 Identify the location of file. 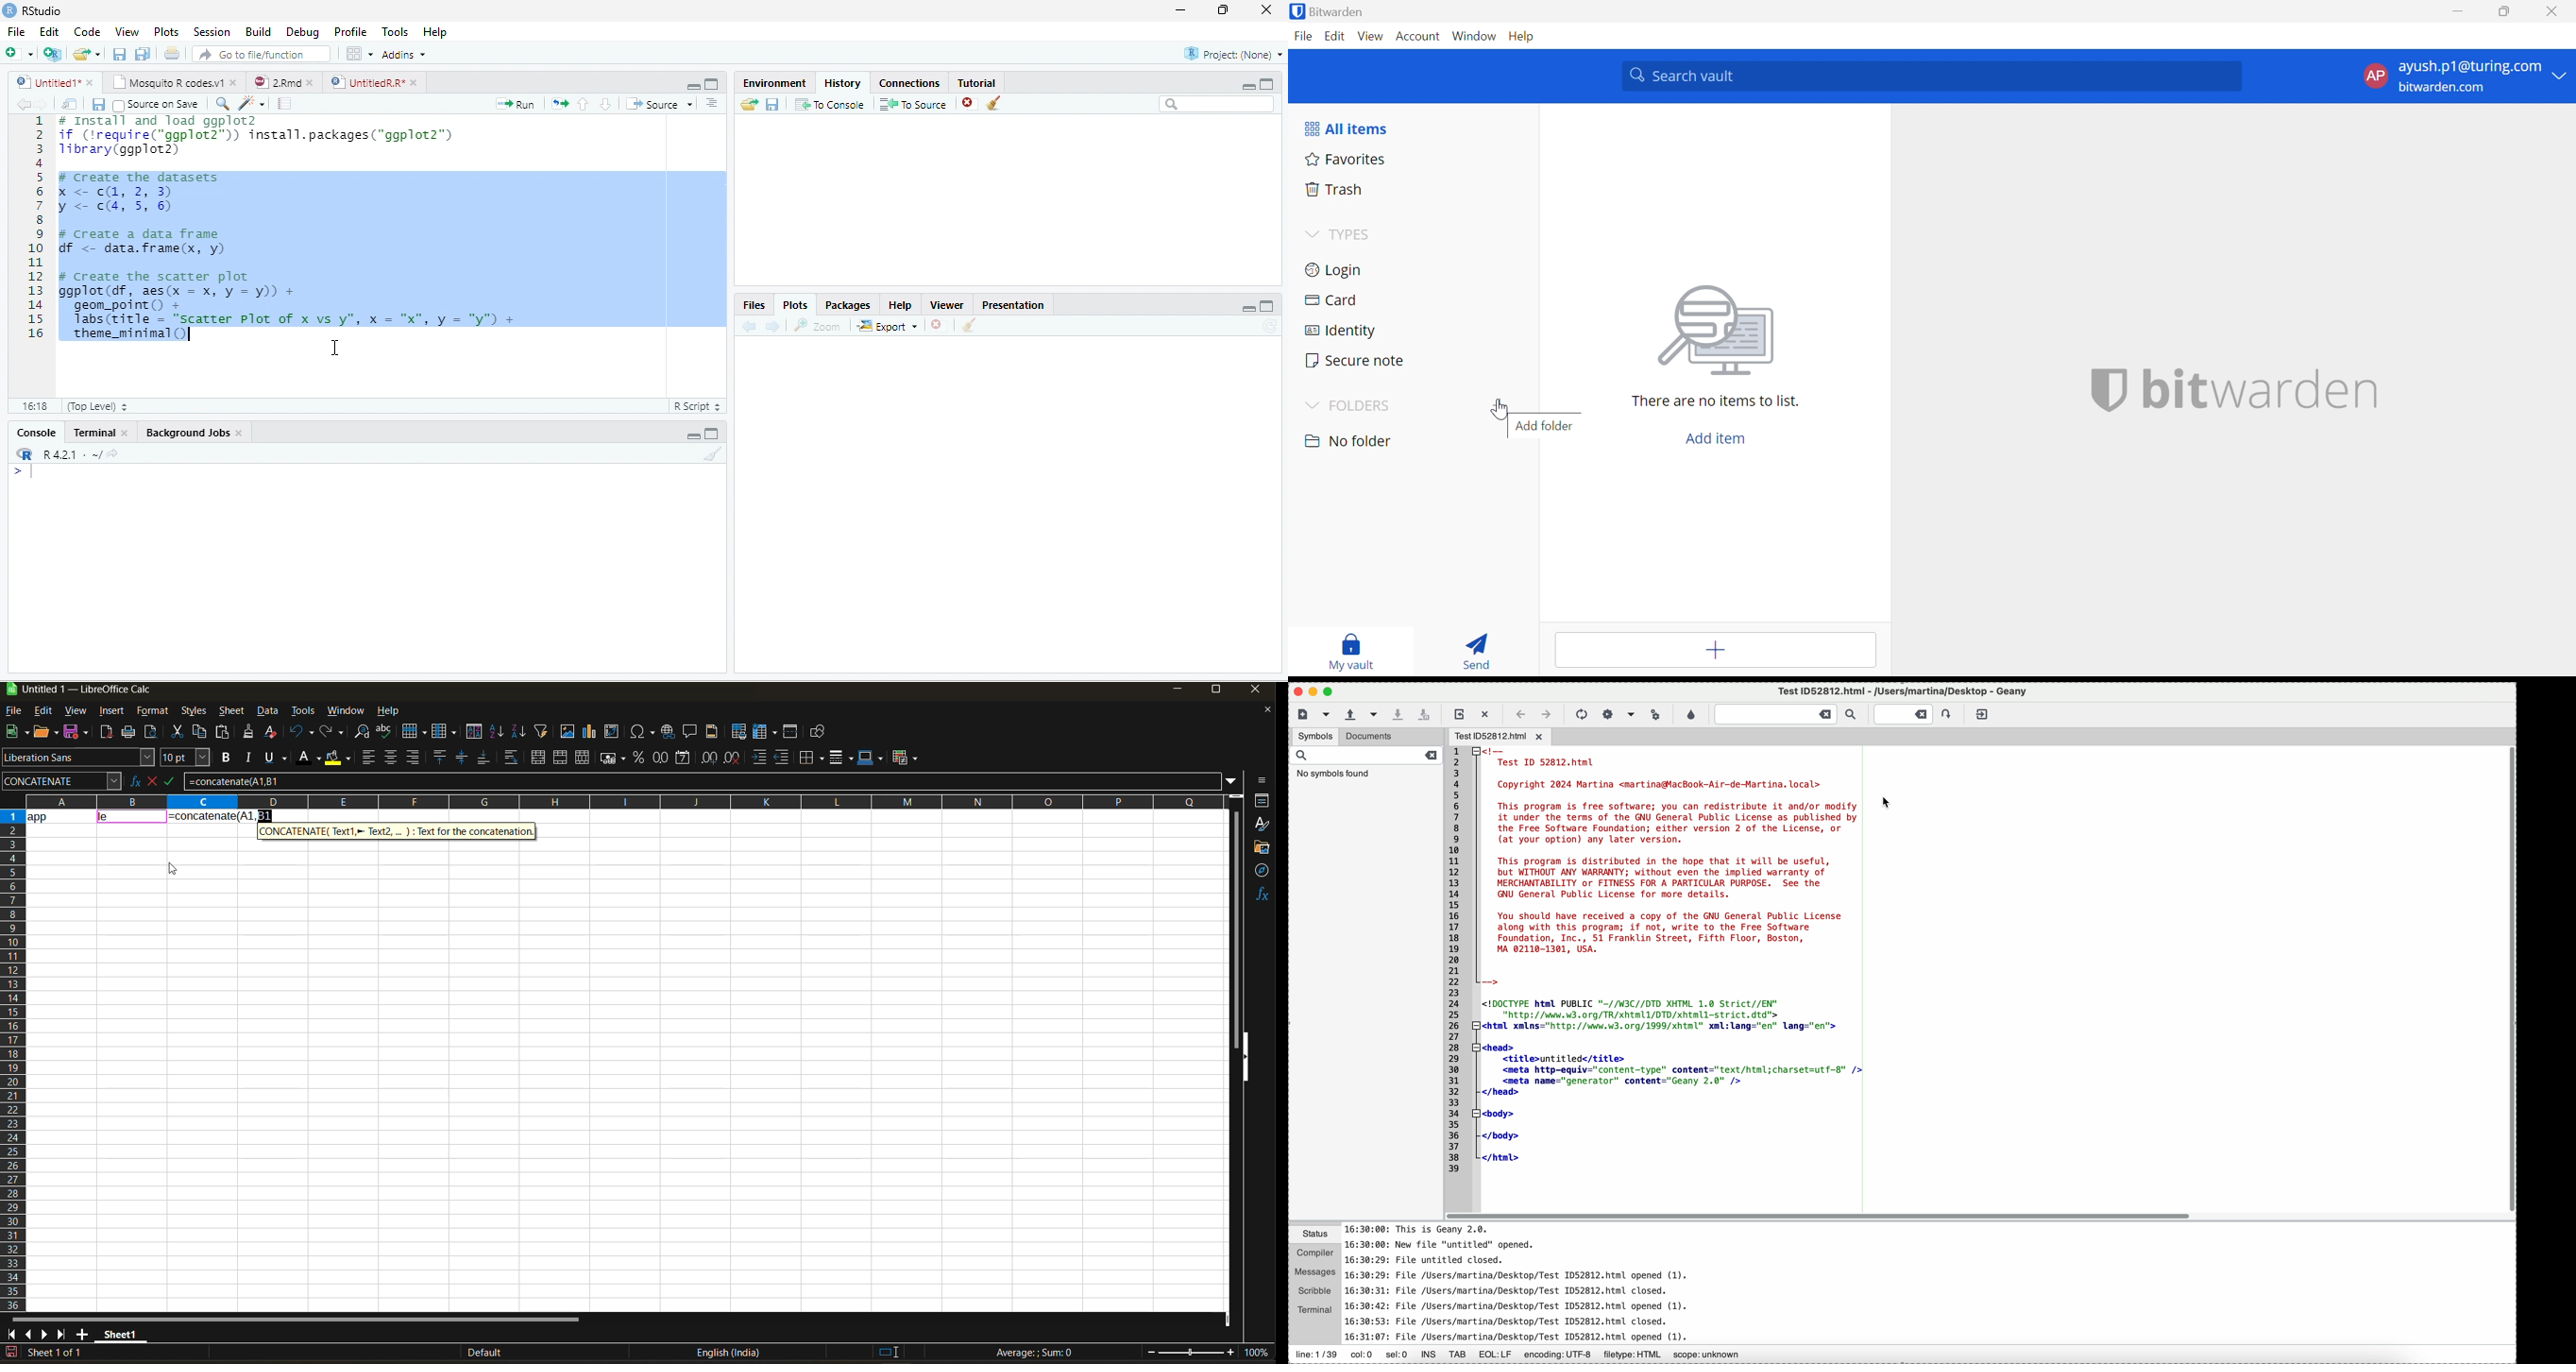
(18, 712).